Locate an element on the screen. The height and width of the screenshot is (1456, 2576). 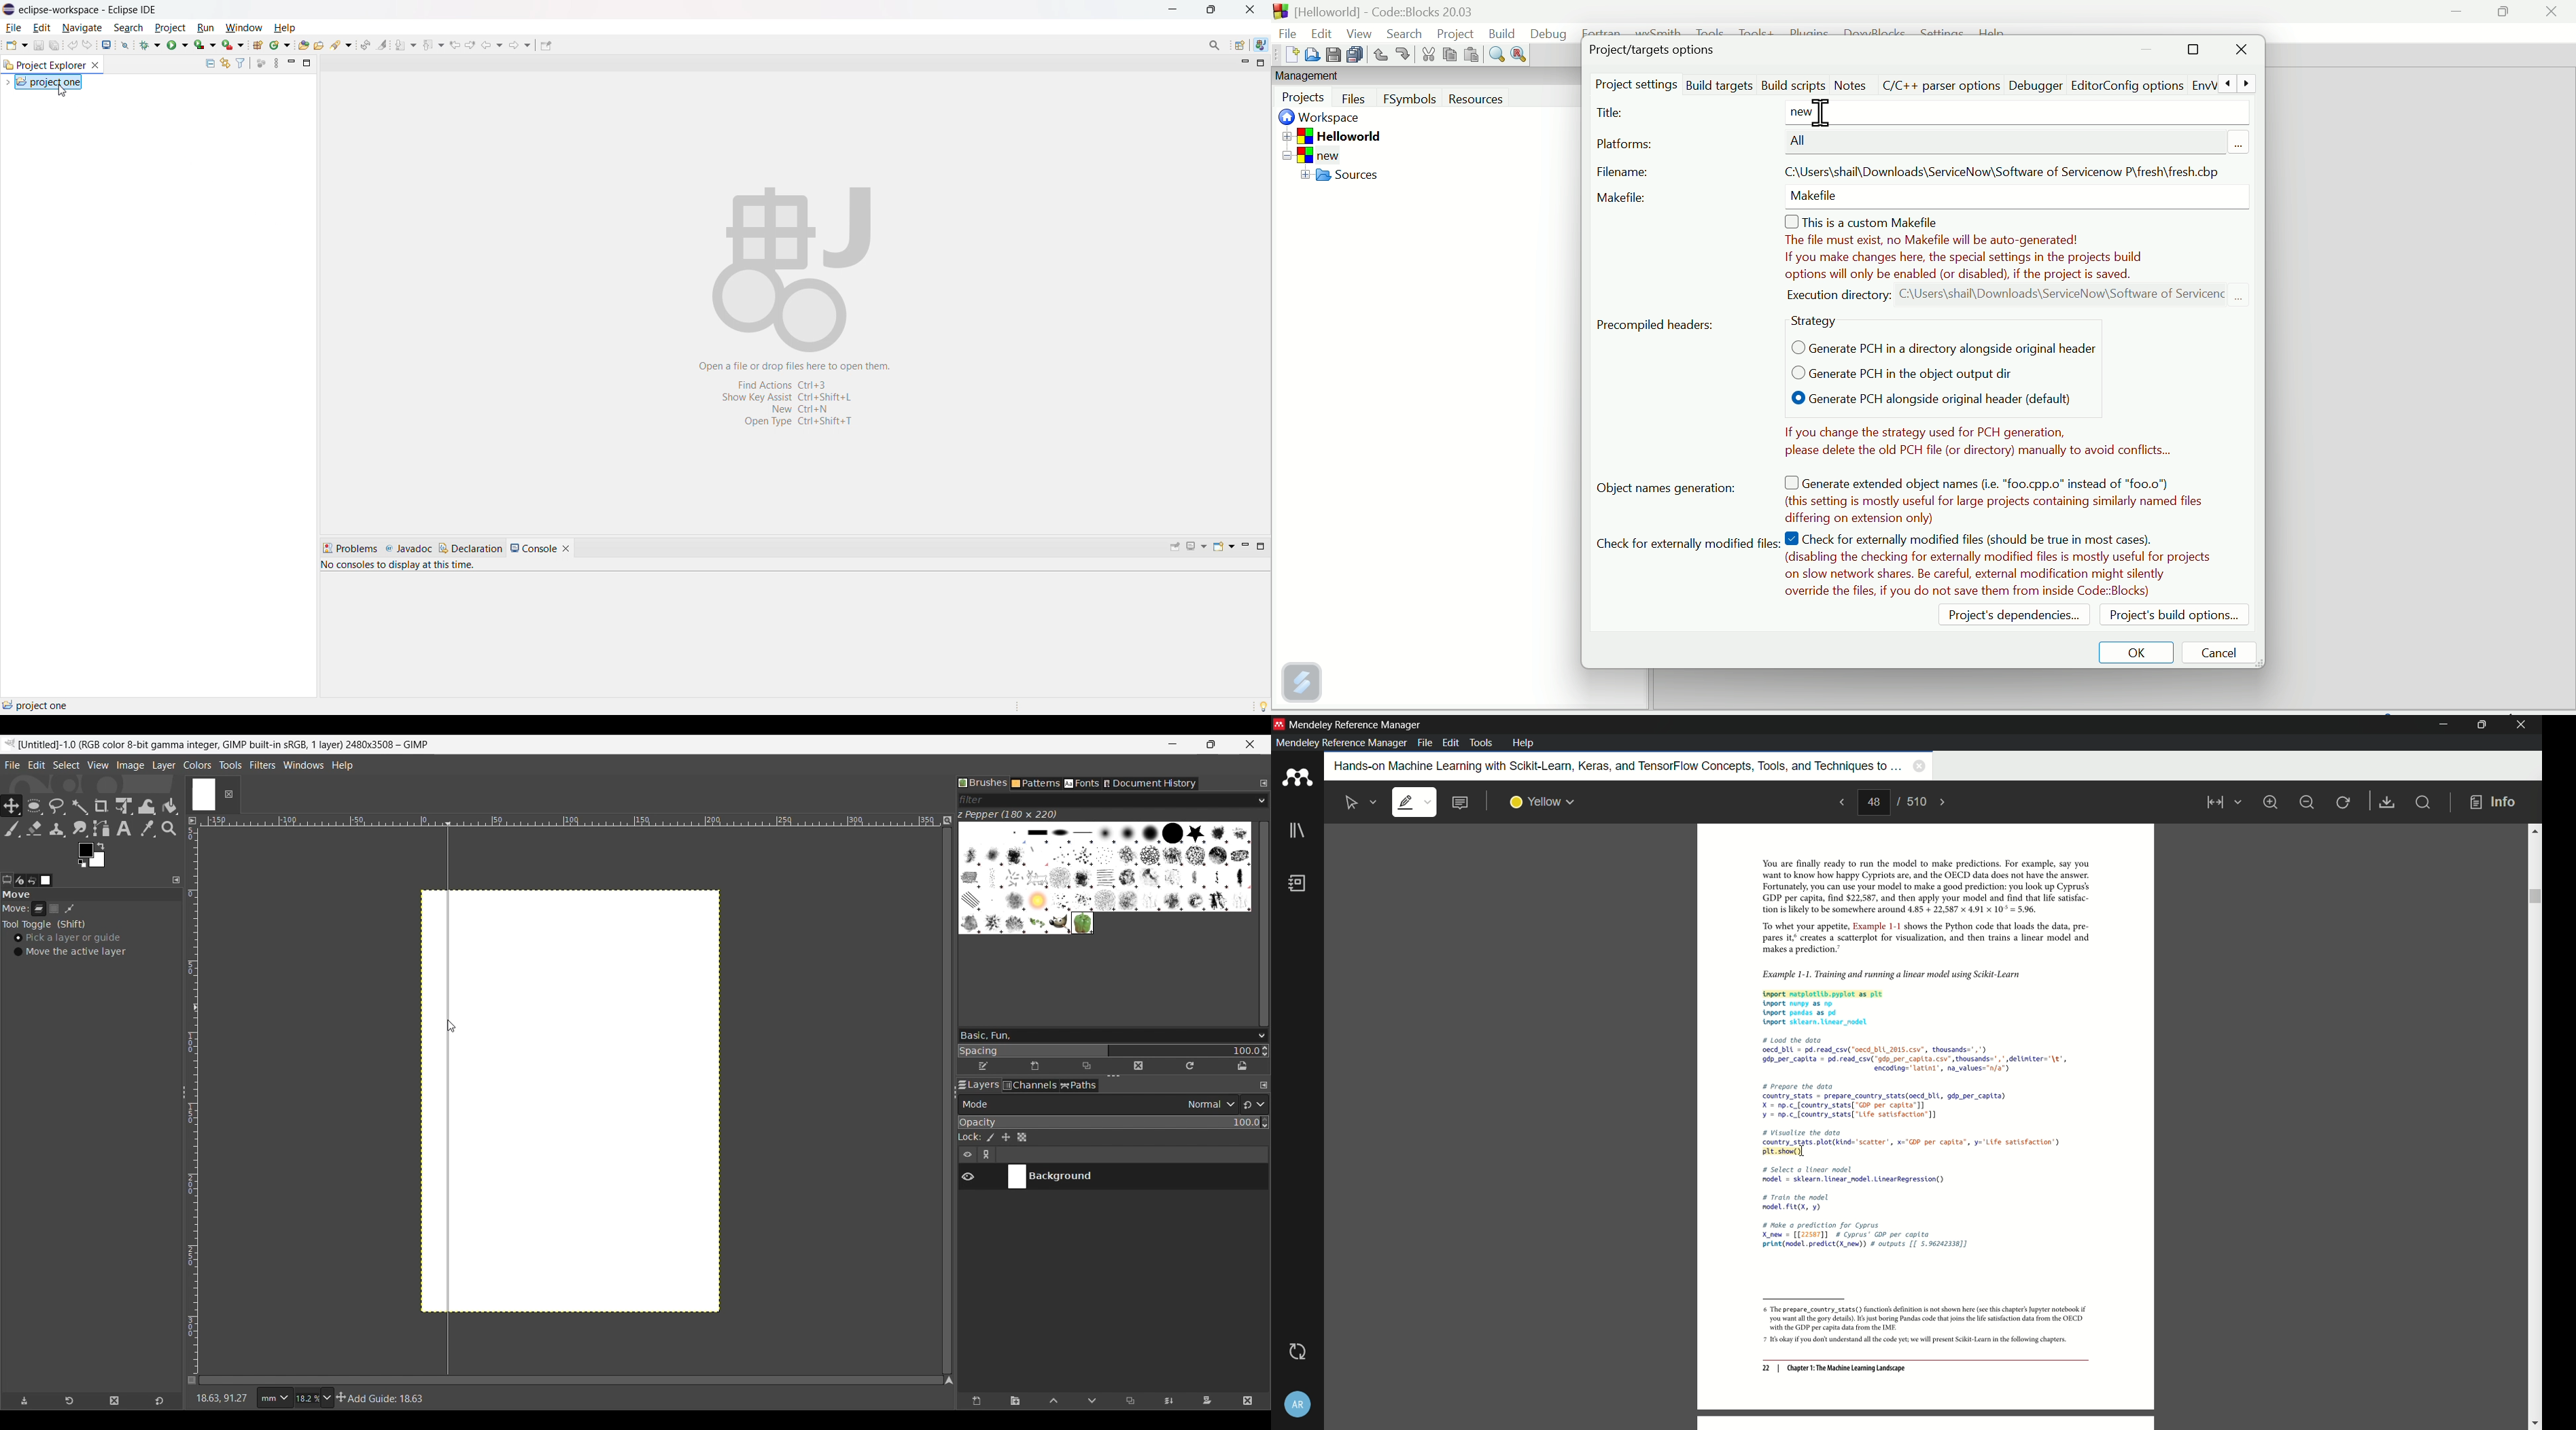
back is located at coordinates (492, 44).